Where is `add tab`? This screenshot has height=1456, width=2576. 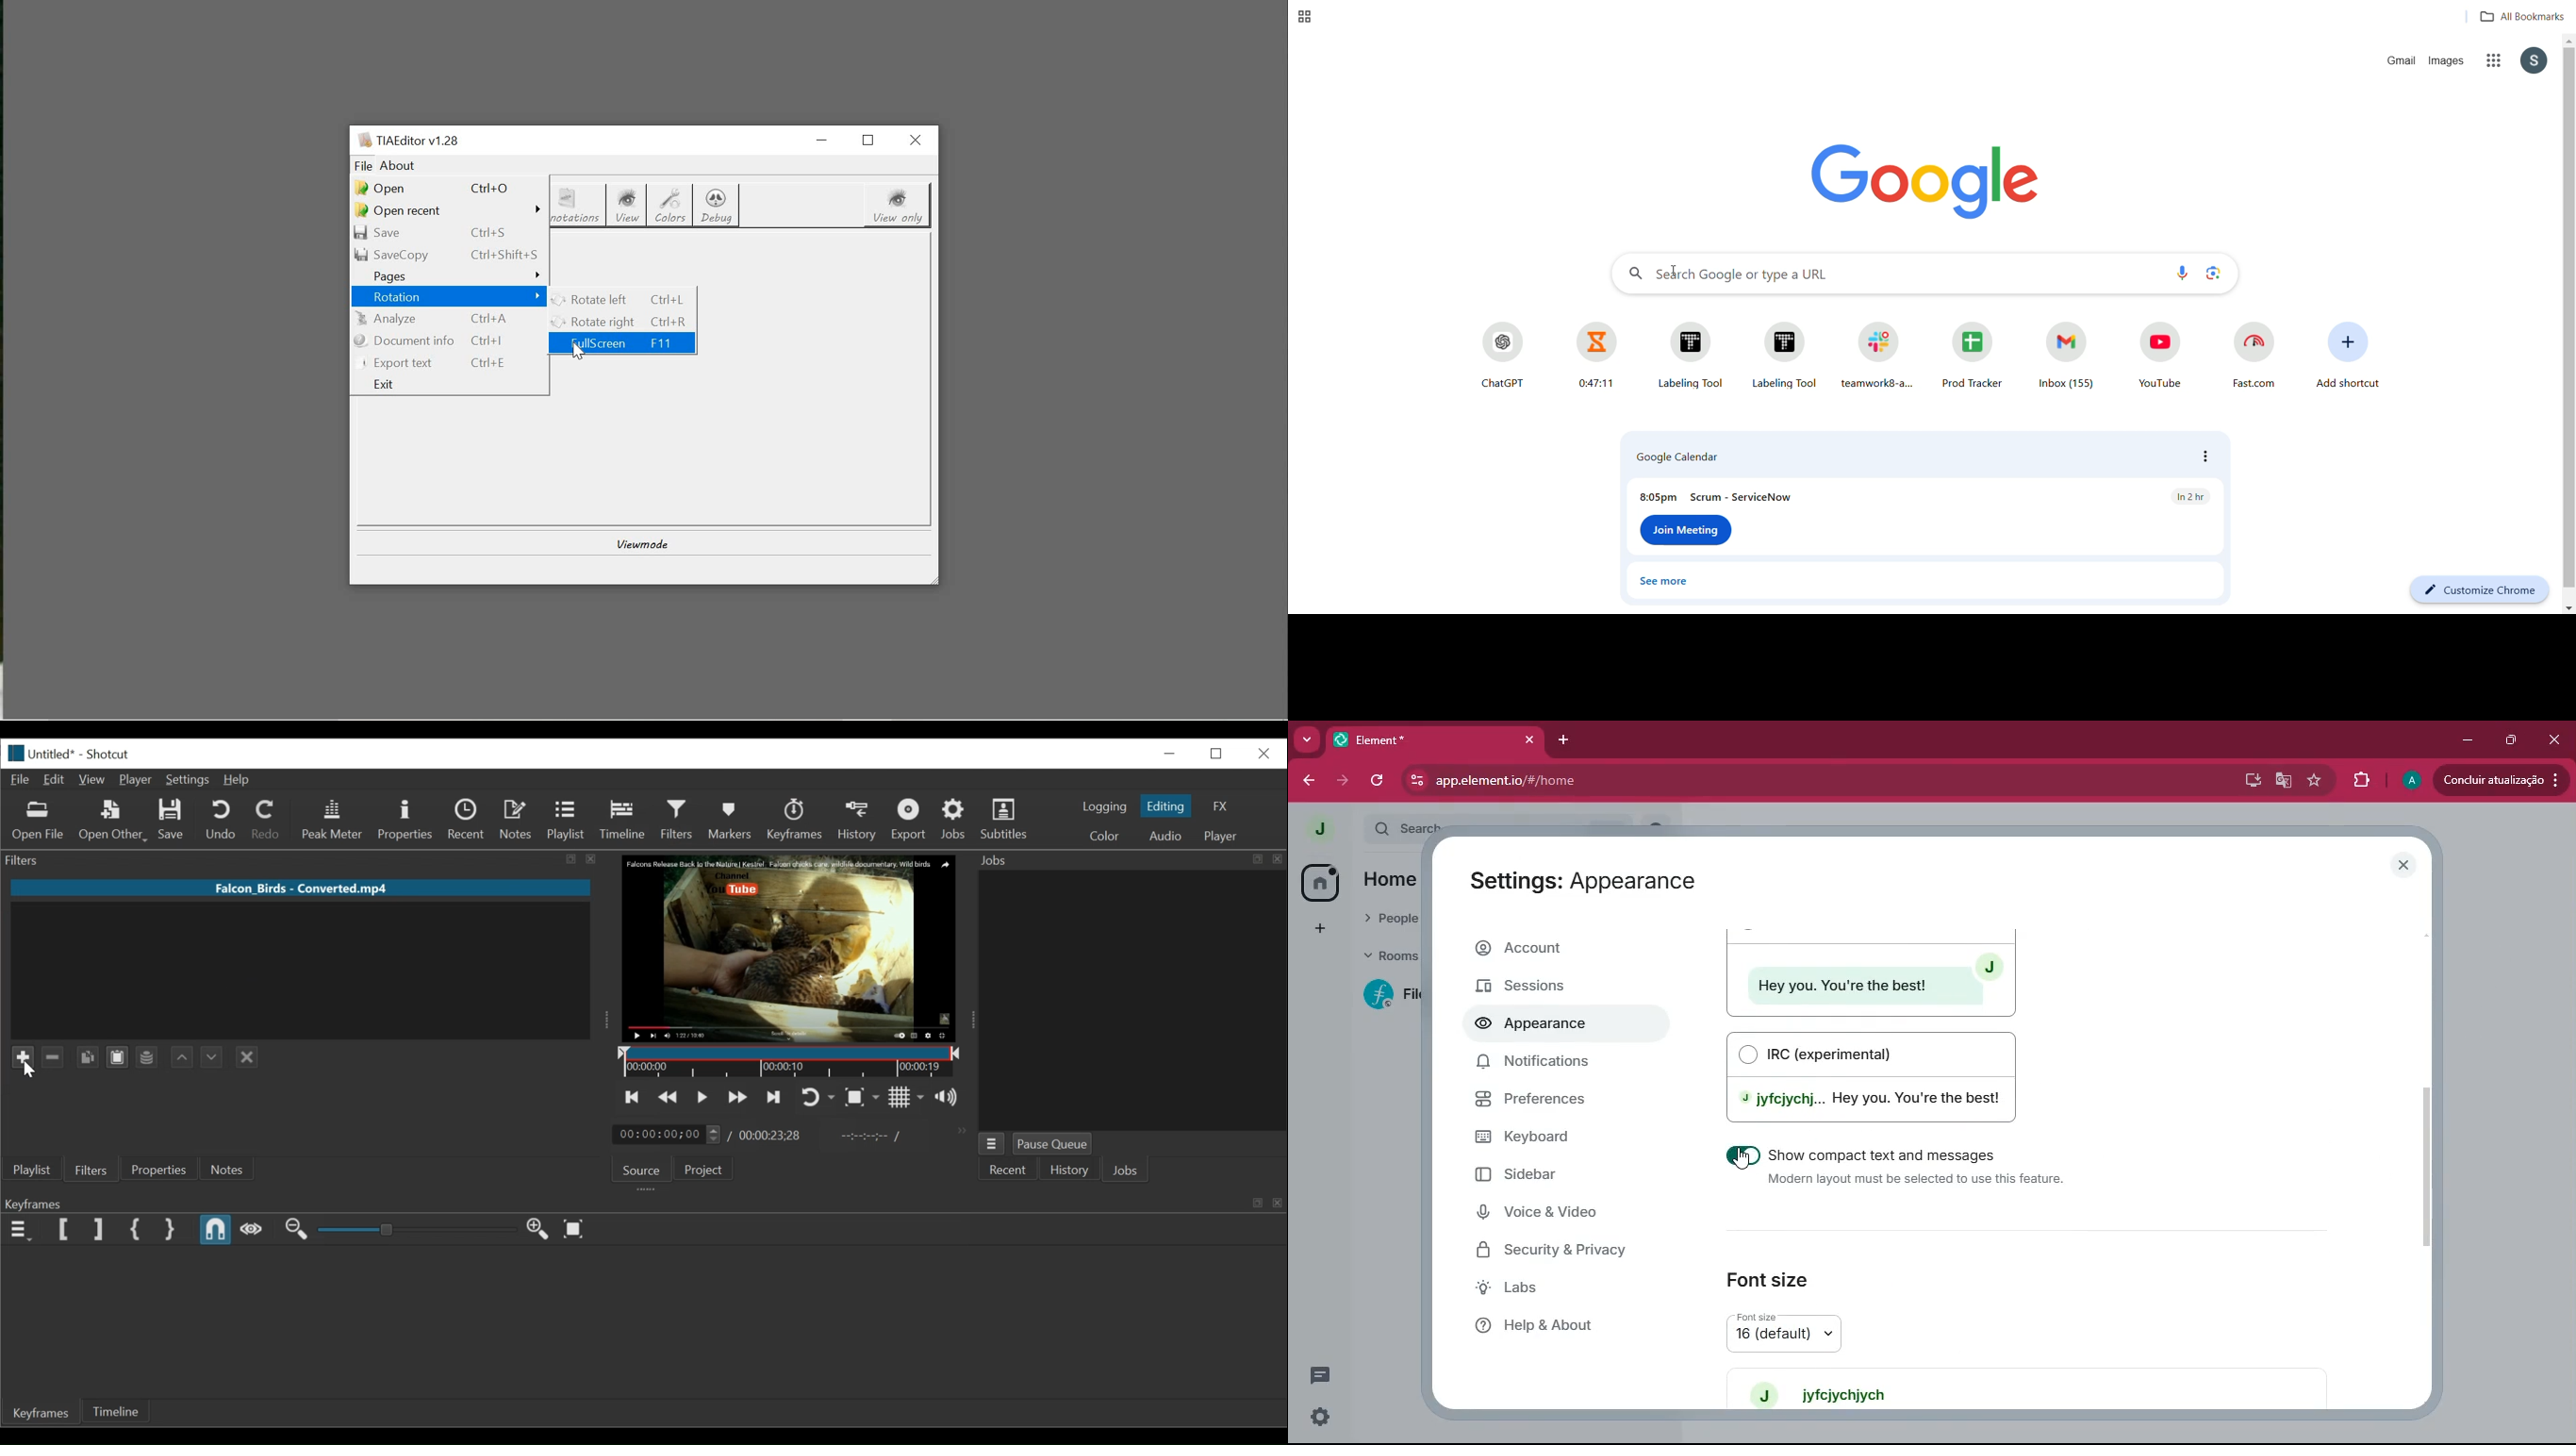
add tab is located at coordinates (1566, 736).